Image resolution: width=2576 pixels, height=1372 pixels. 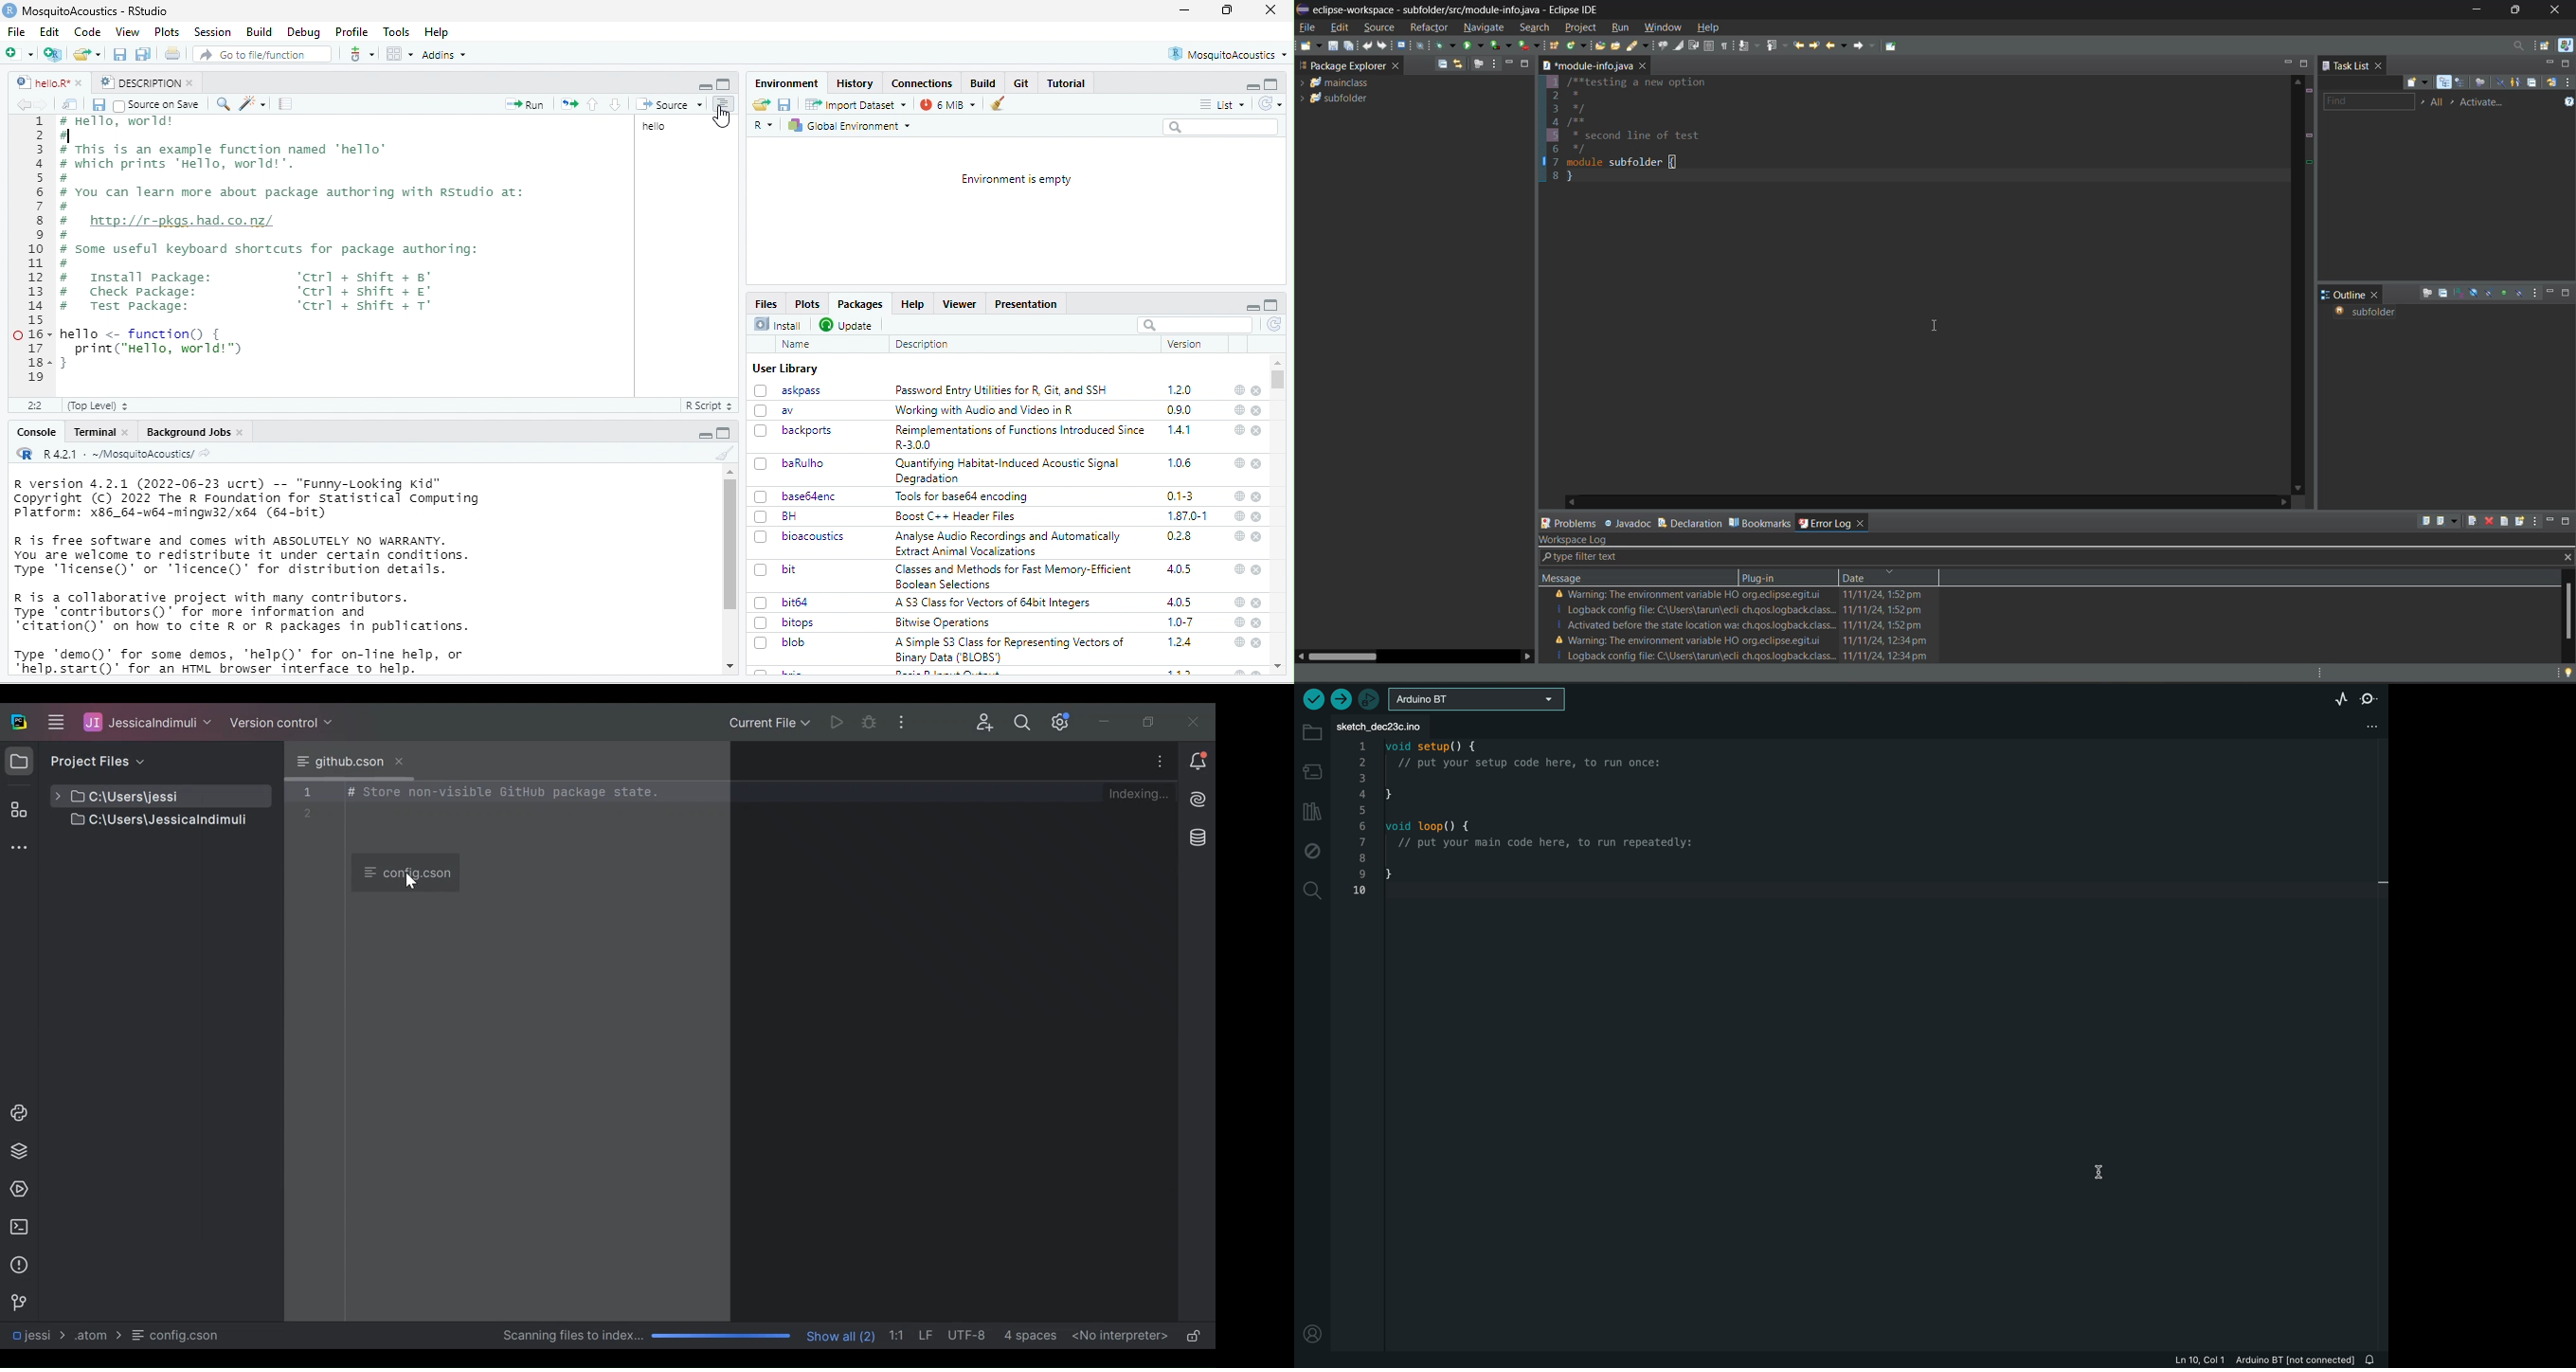 I want to click on History, so click(x=855, y=83).